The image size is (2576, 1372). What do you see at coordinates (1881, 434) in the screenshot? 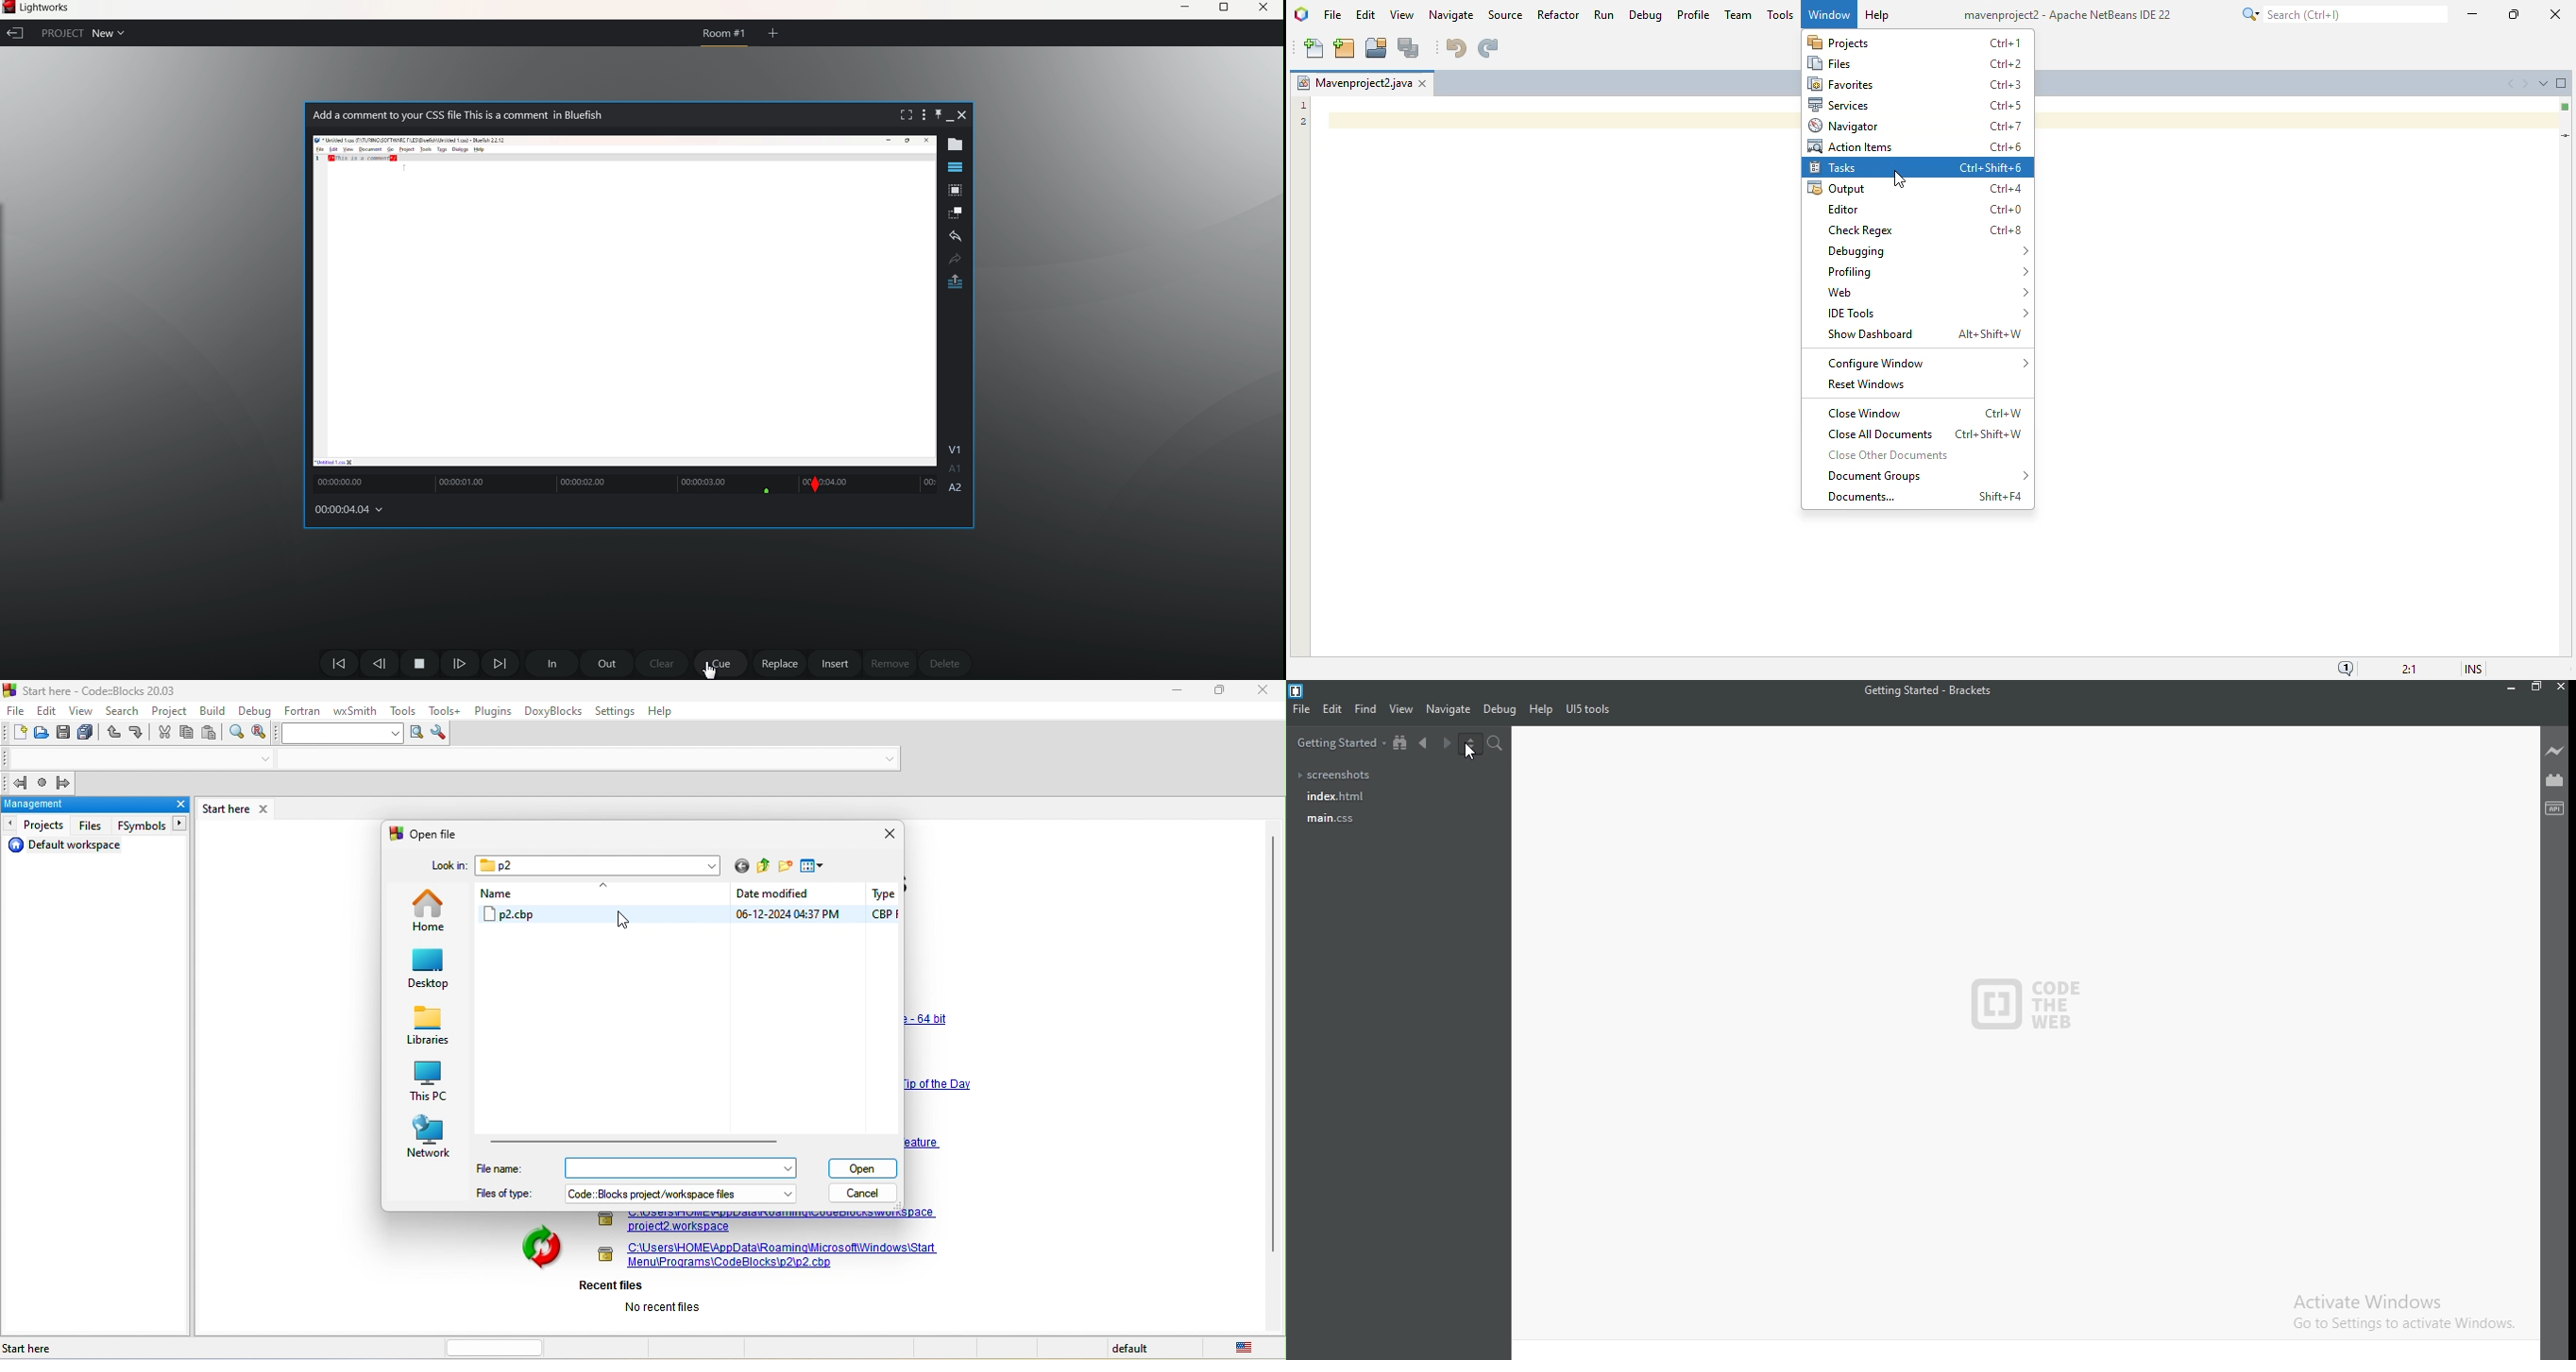
I see `close all documents` at bounding box center [1881, 434].